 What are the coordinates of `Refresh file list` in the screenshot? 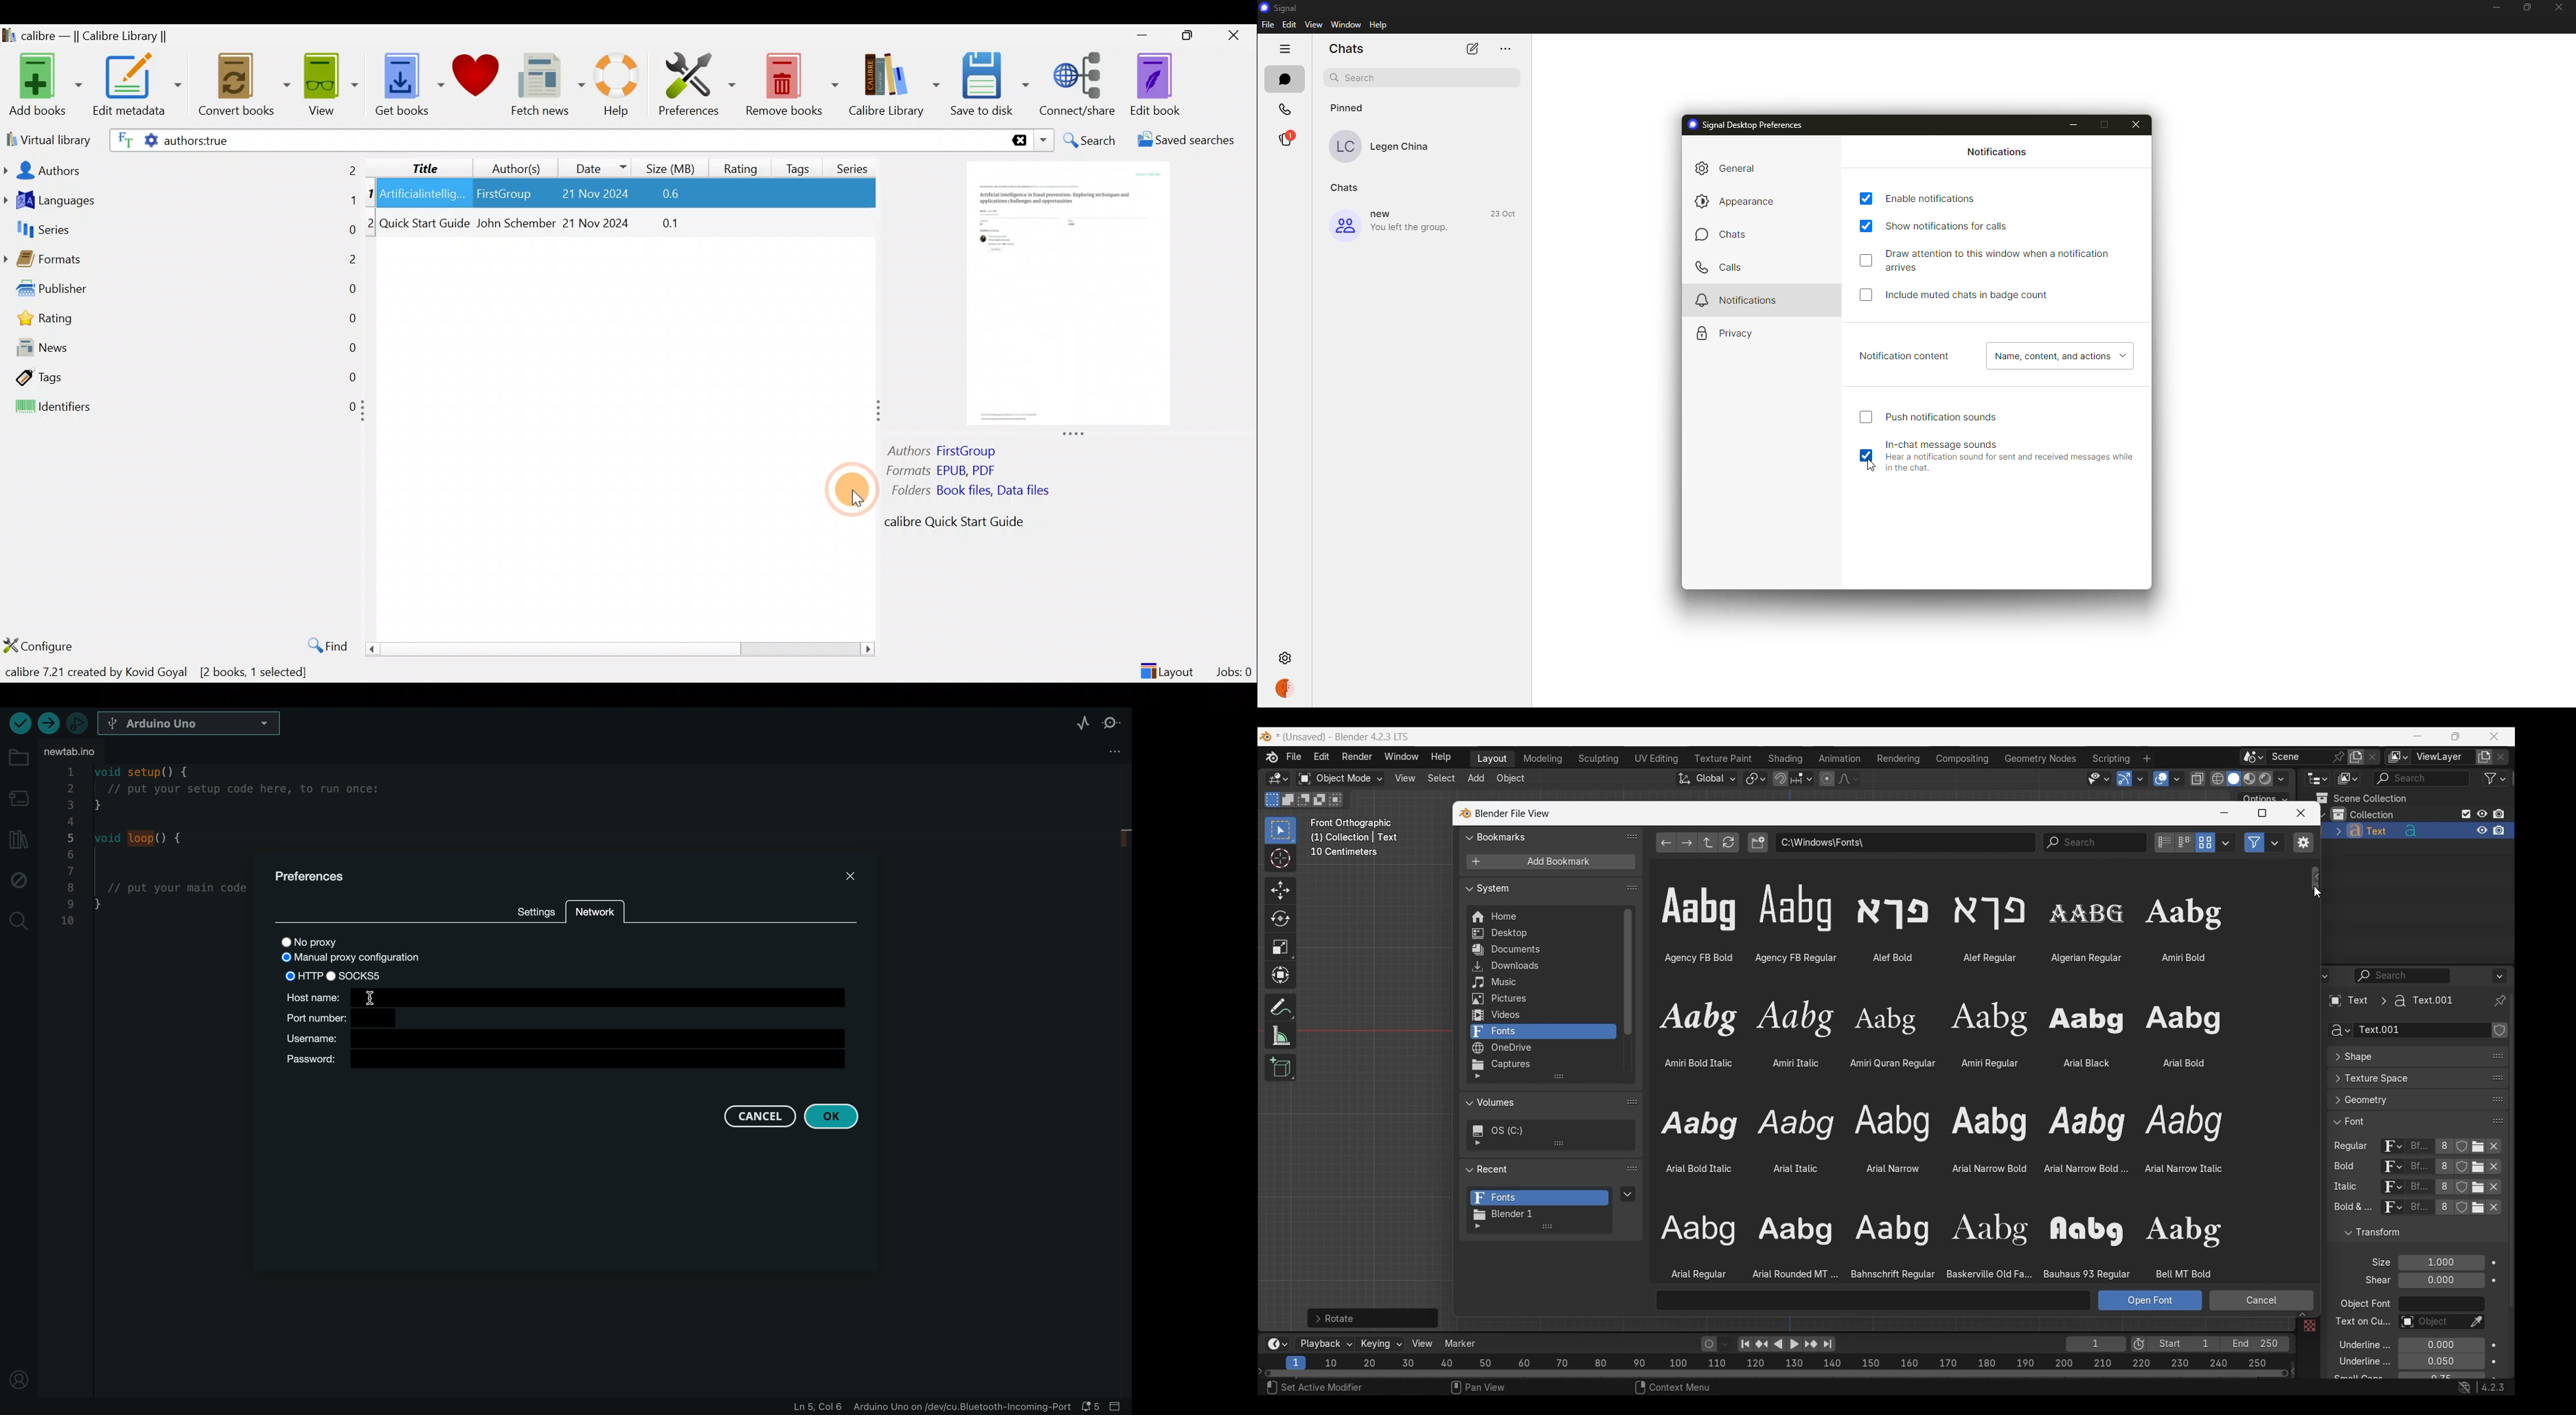 It's located at (1729, 842).